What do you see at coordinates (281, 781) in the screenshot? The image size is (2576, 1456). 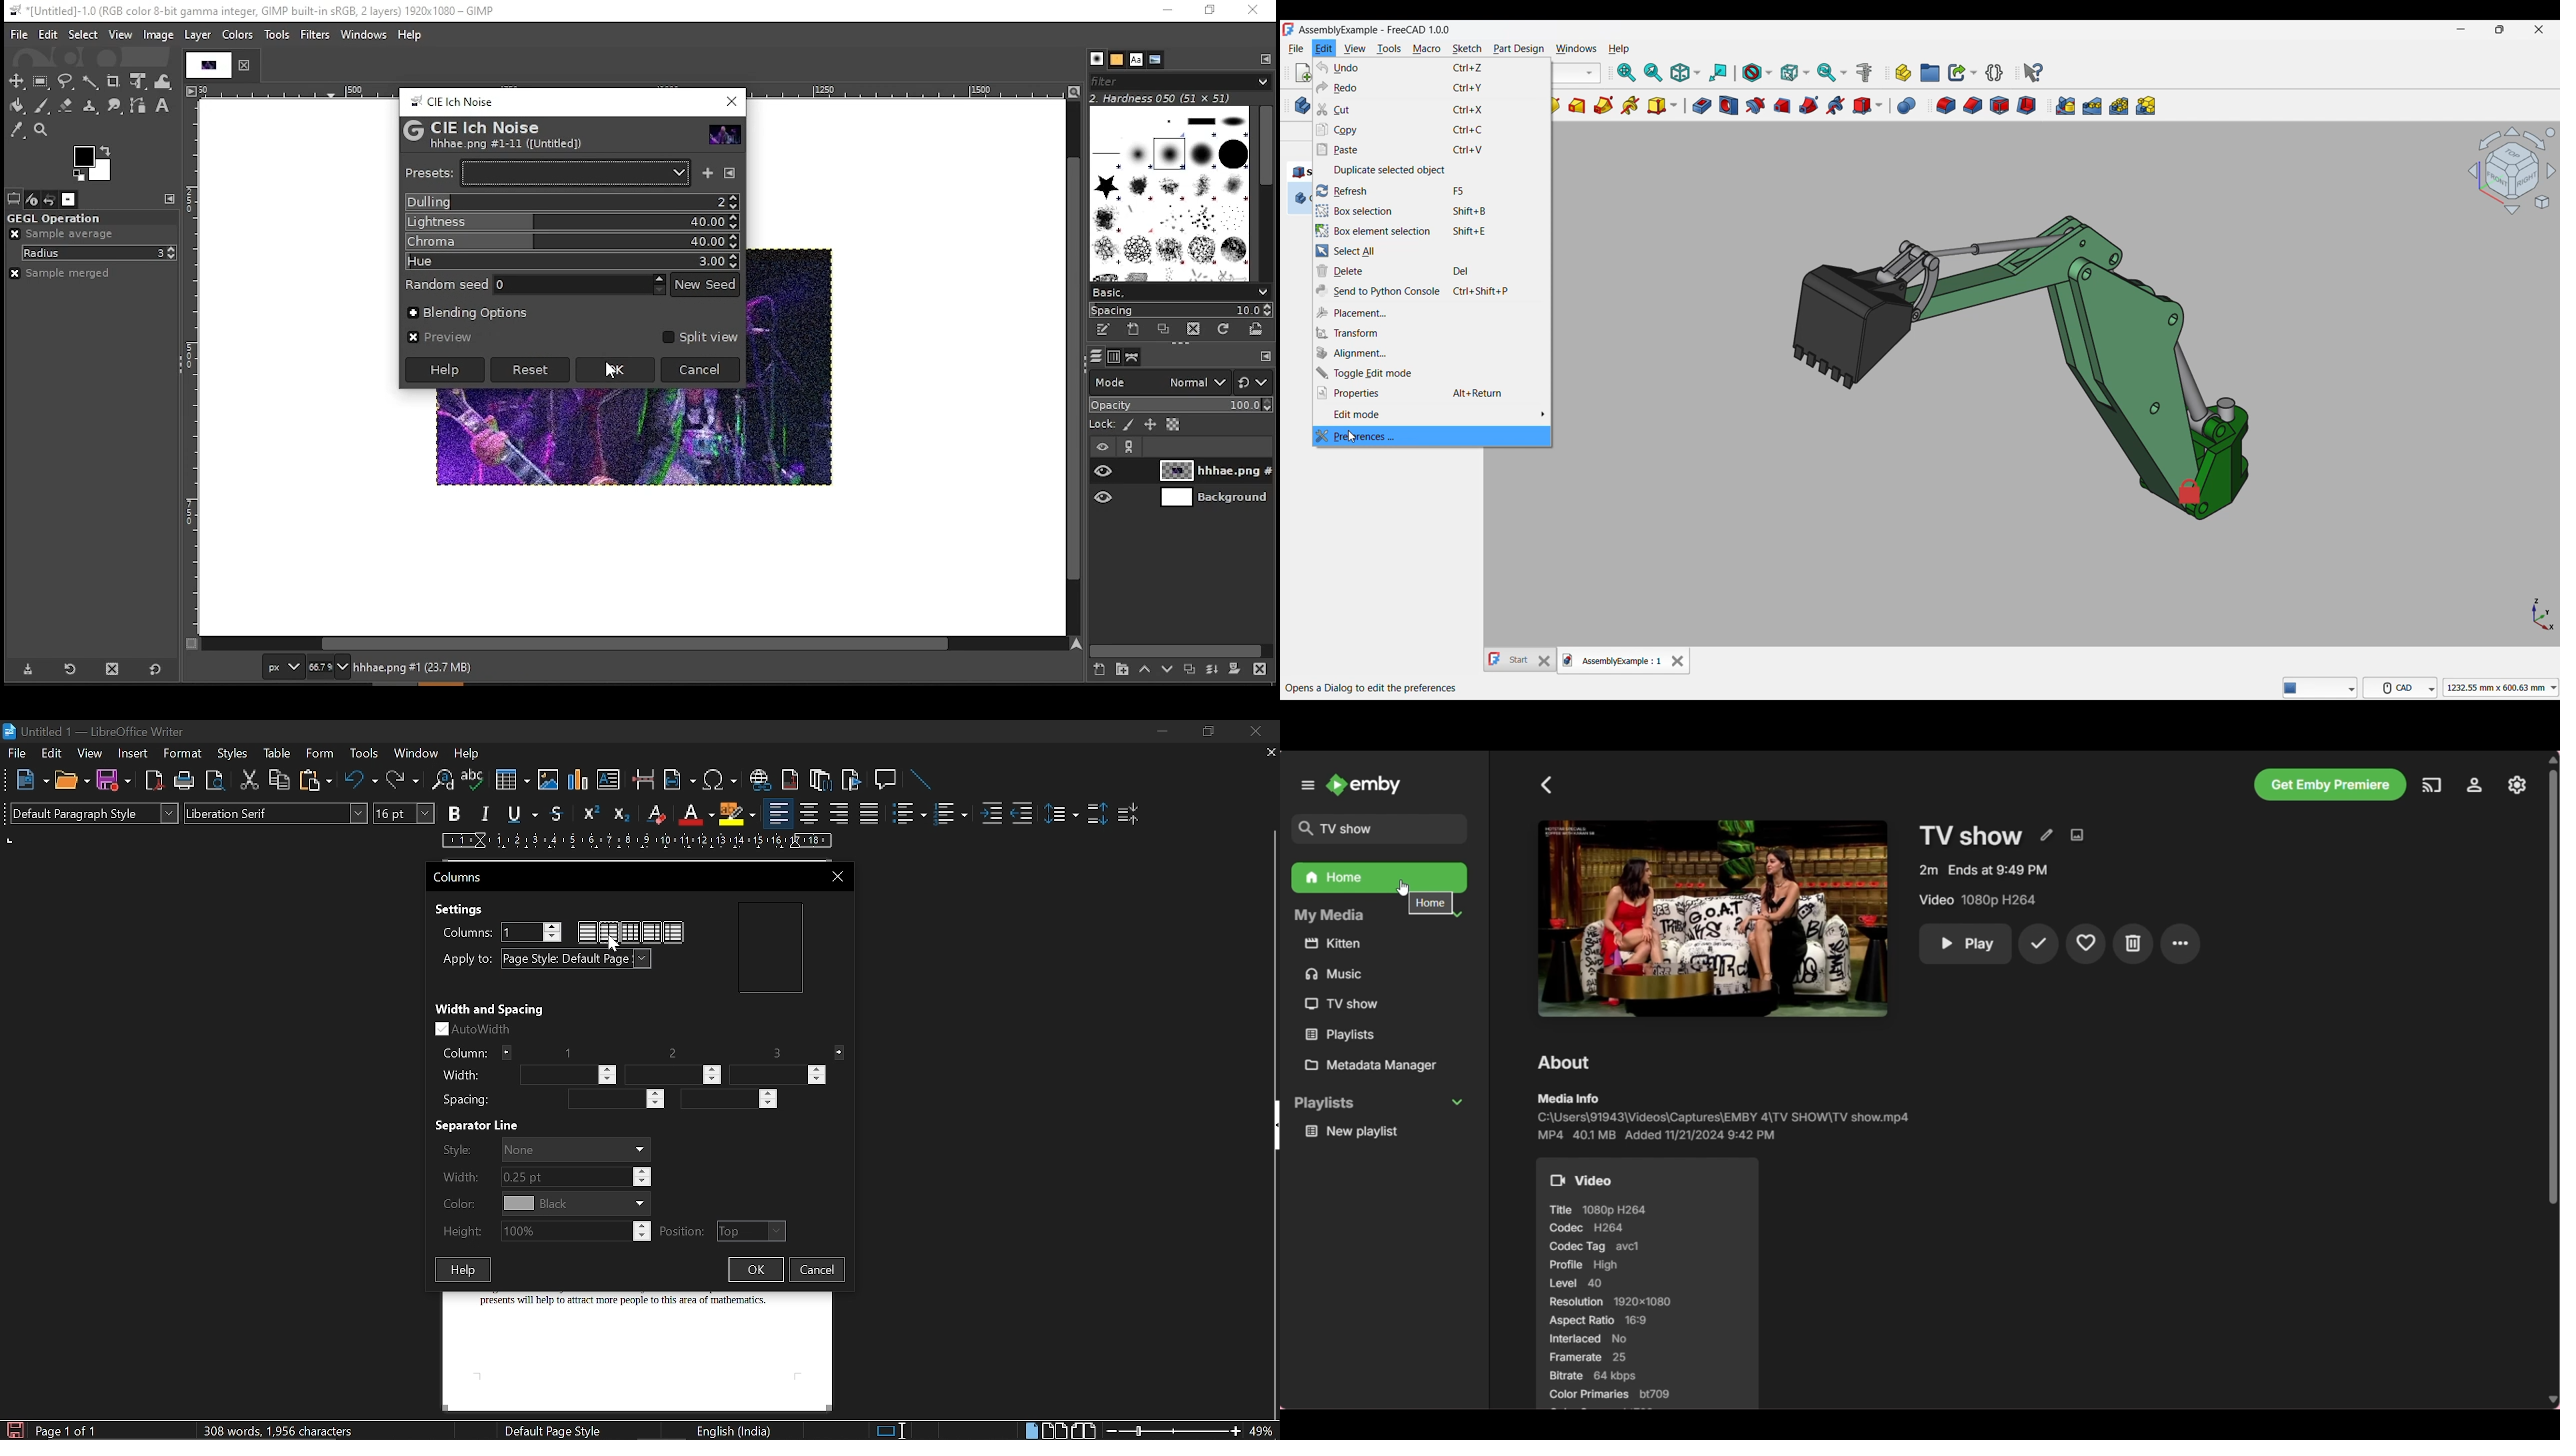 I see `COpy` at bounding box center [281, 781].